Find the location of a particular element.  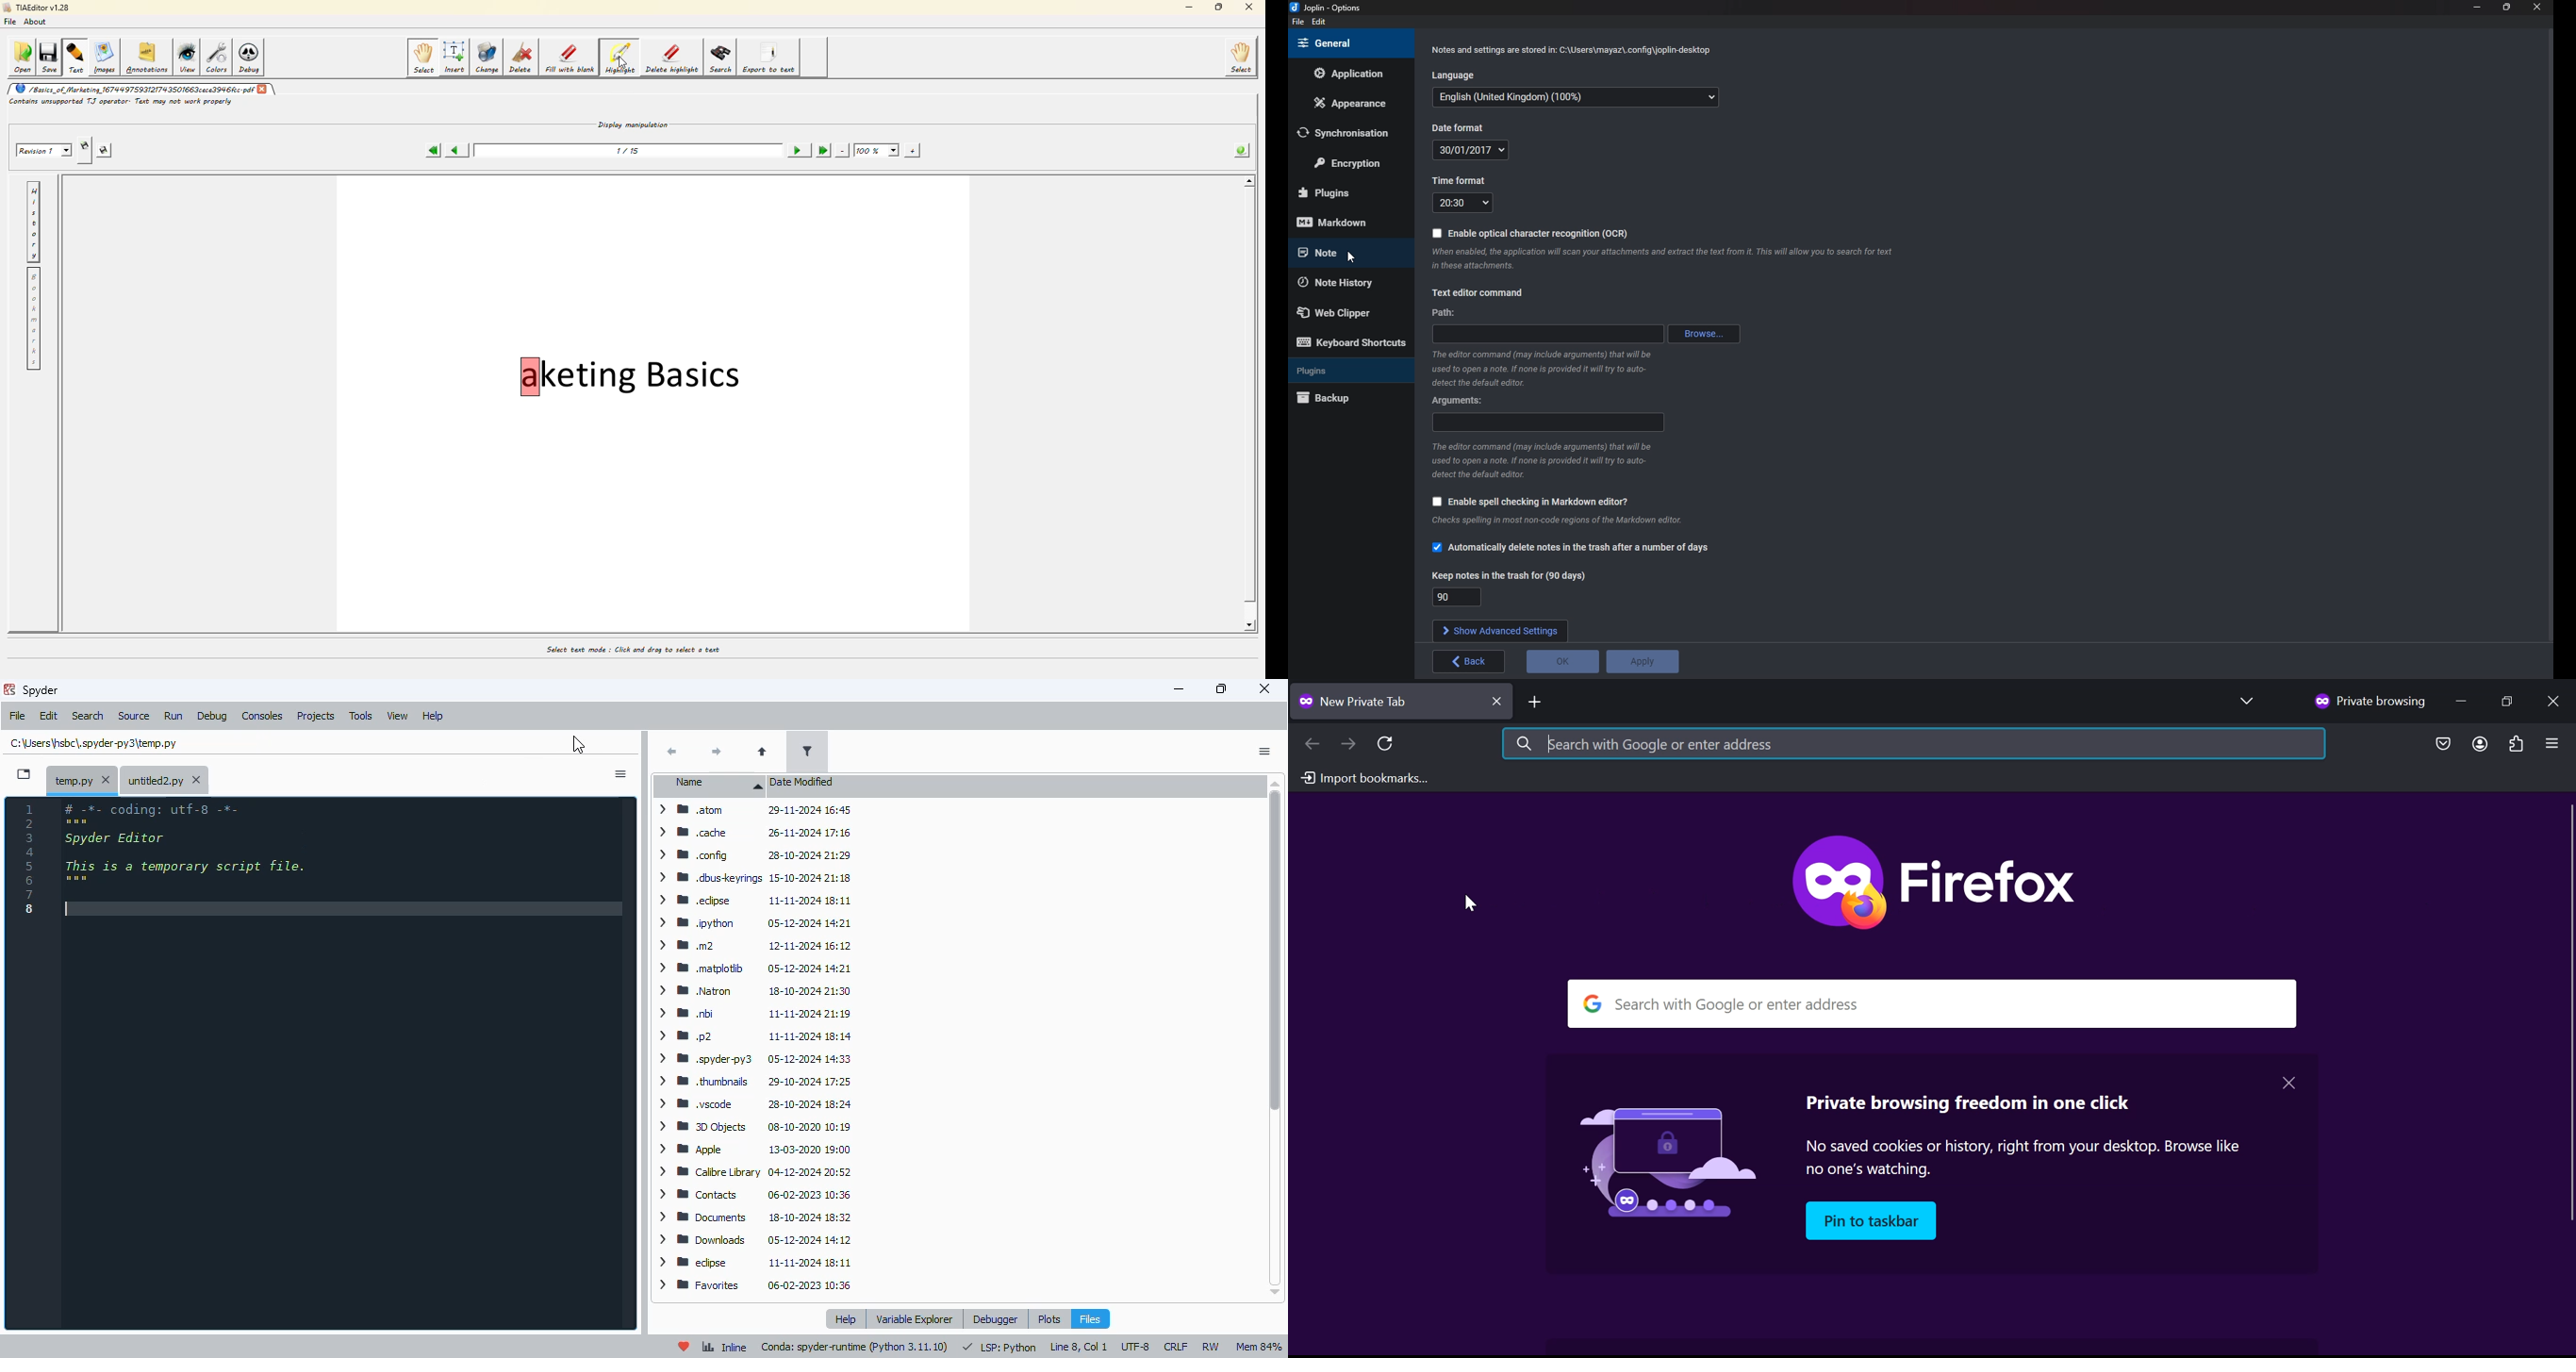

Info is located at coordinates (1538, 459).